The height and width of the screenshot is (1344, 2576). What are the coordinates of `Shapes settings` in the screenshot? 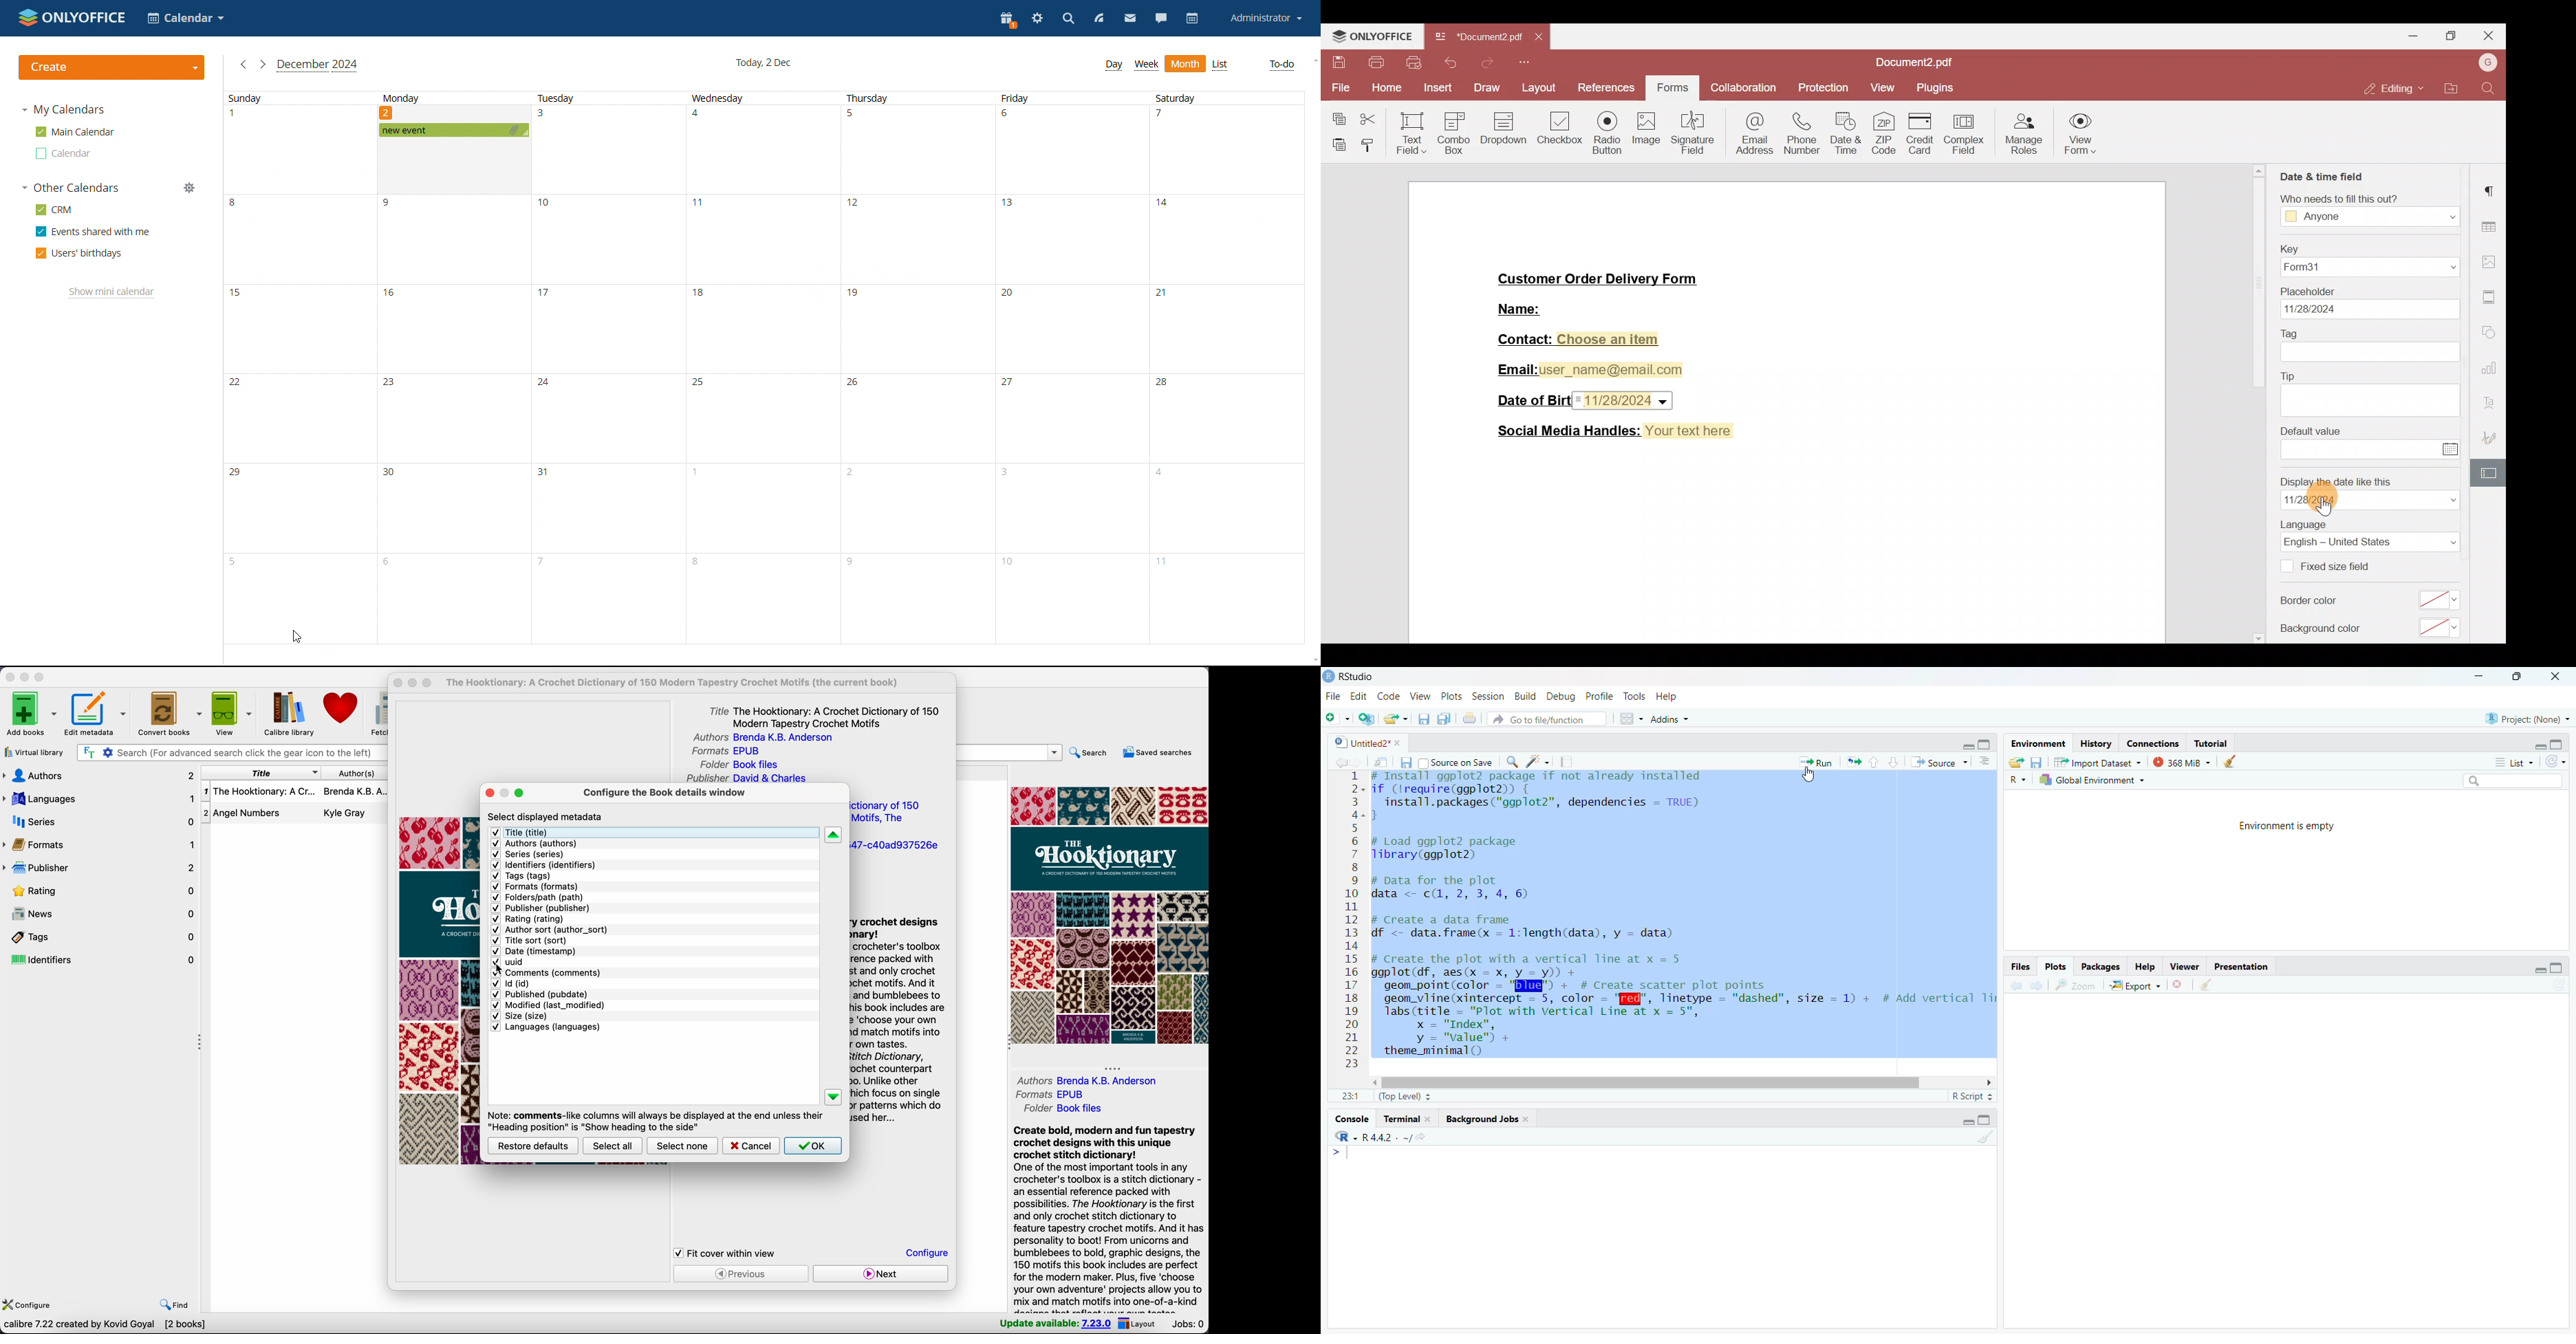 It's located at (2491, 333).